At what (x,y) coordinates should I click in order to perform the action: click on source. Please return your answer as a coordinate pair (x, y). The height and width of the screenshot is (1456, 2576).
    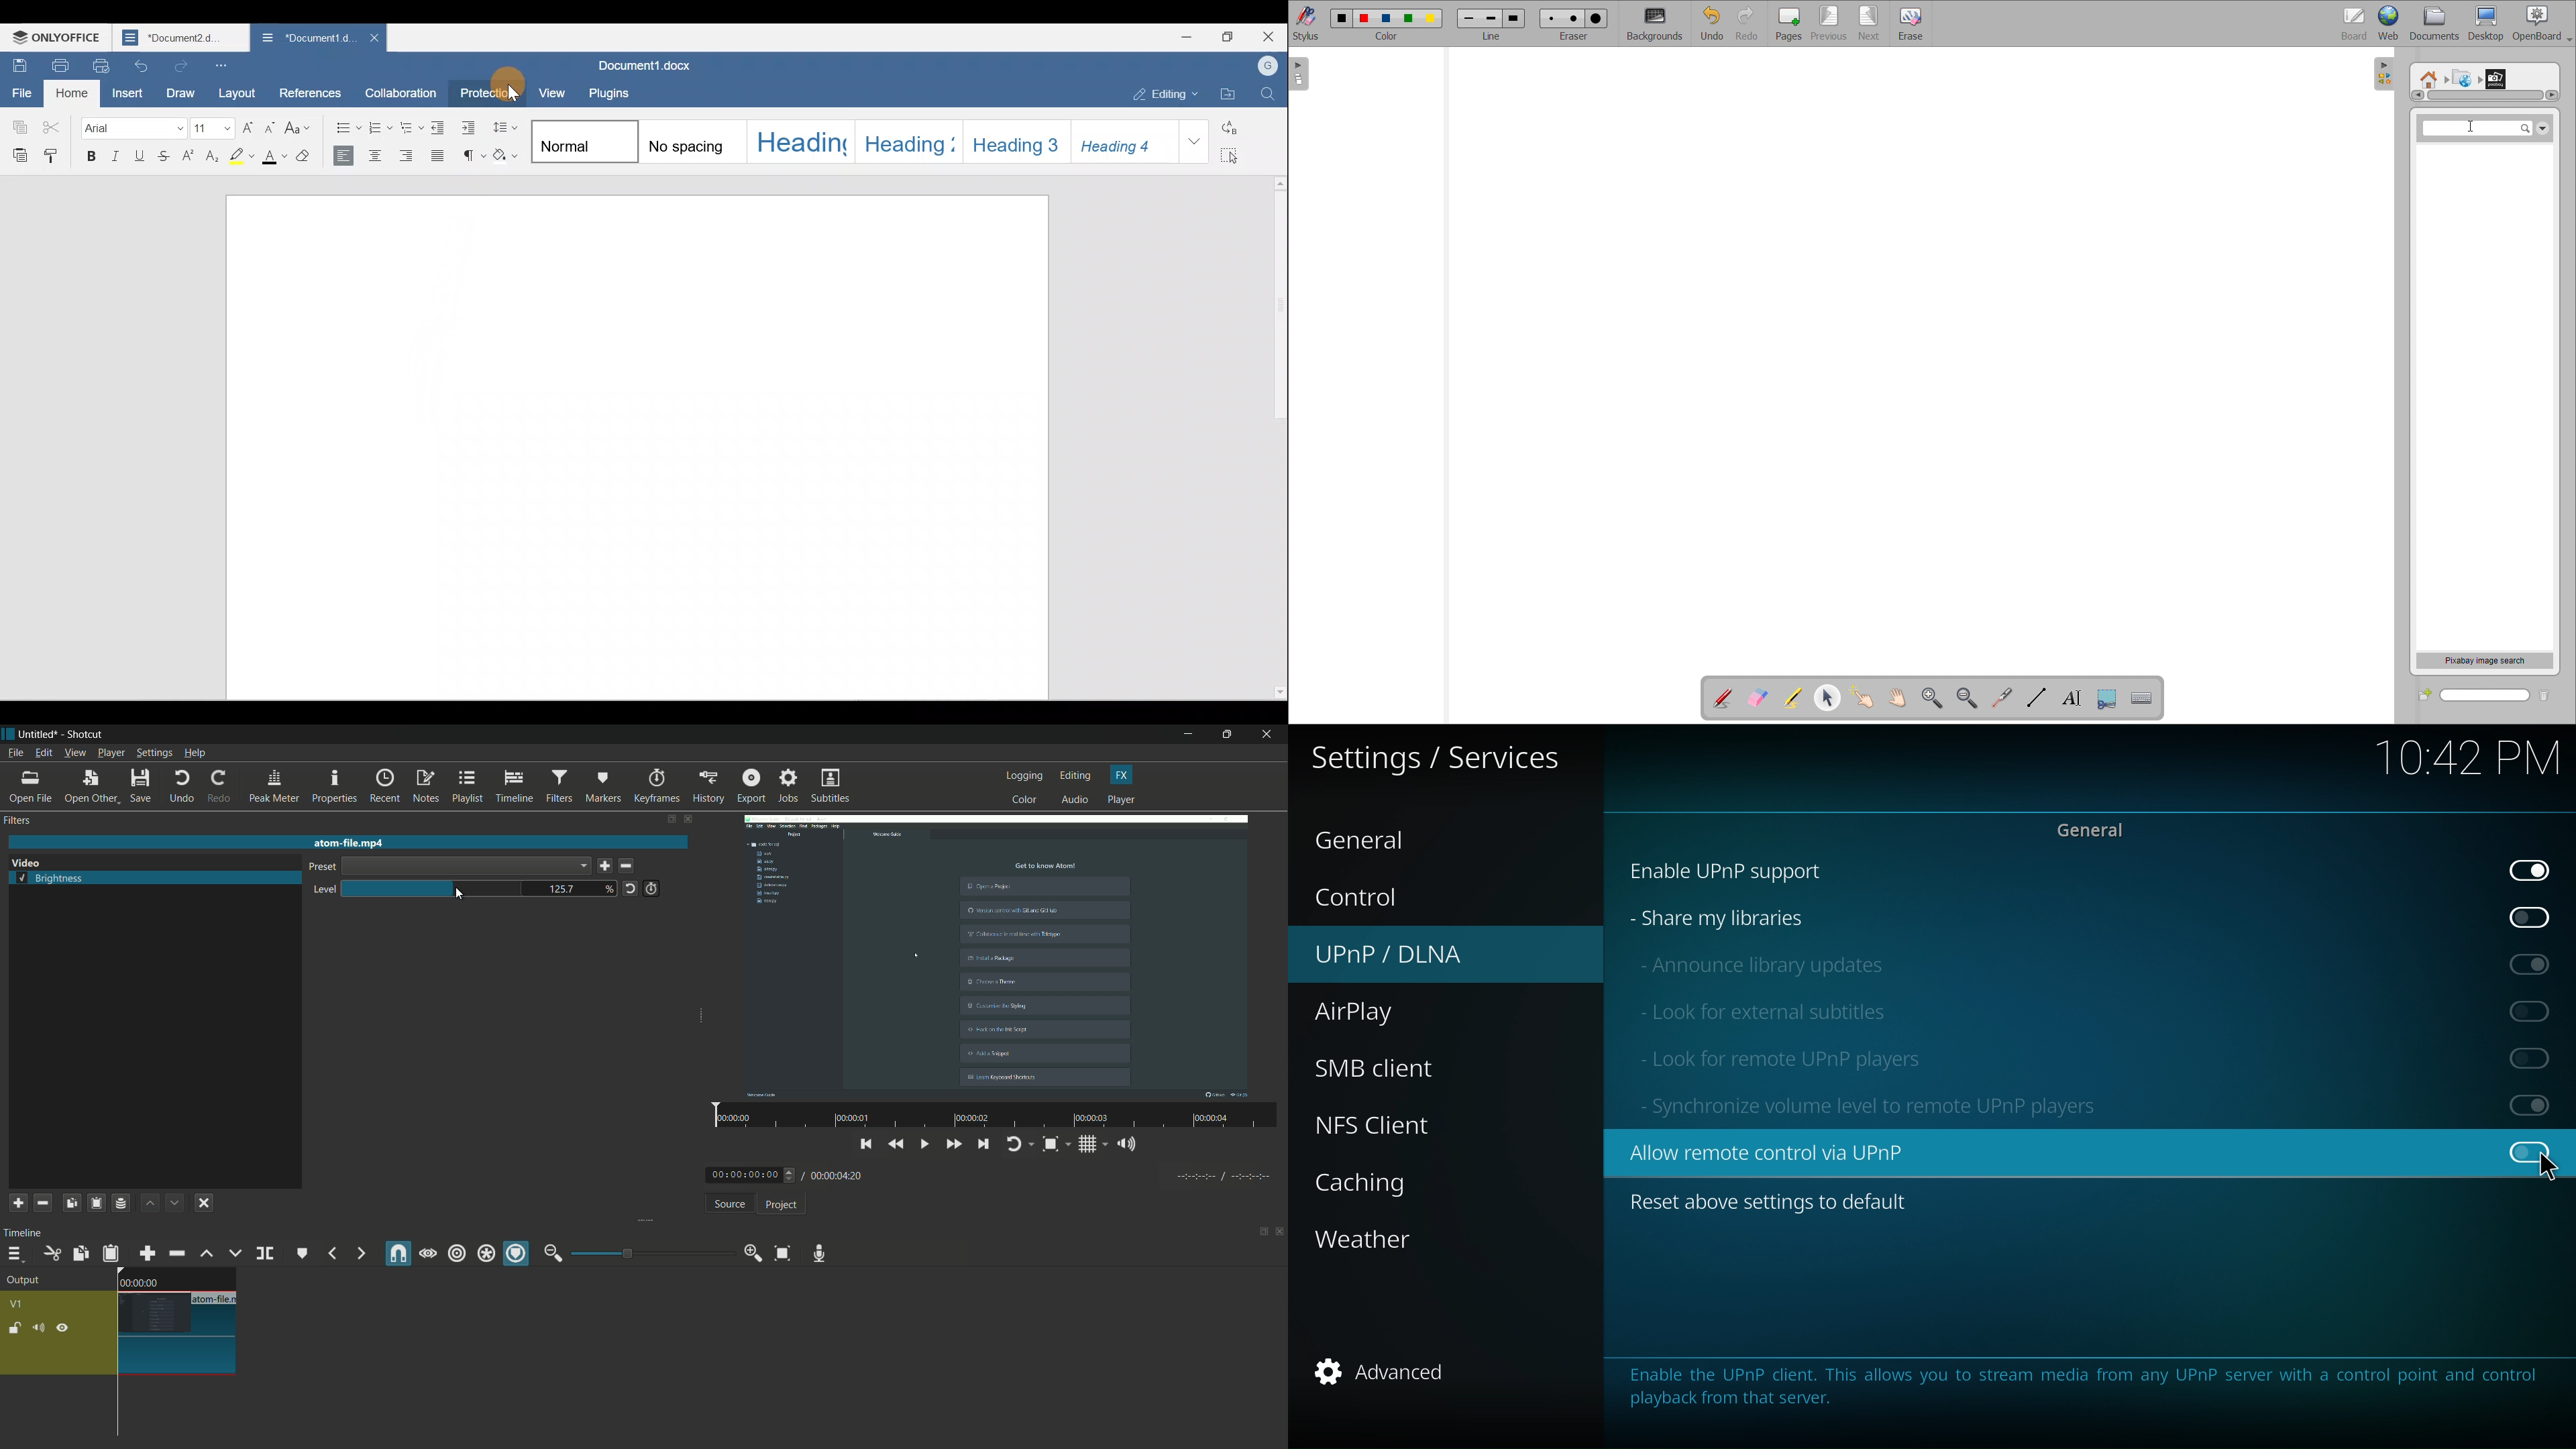
    Looking at the image, I should click on (729, 1205).